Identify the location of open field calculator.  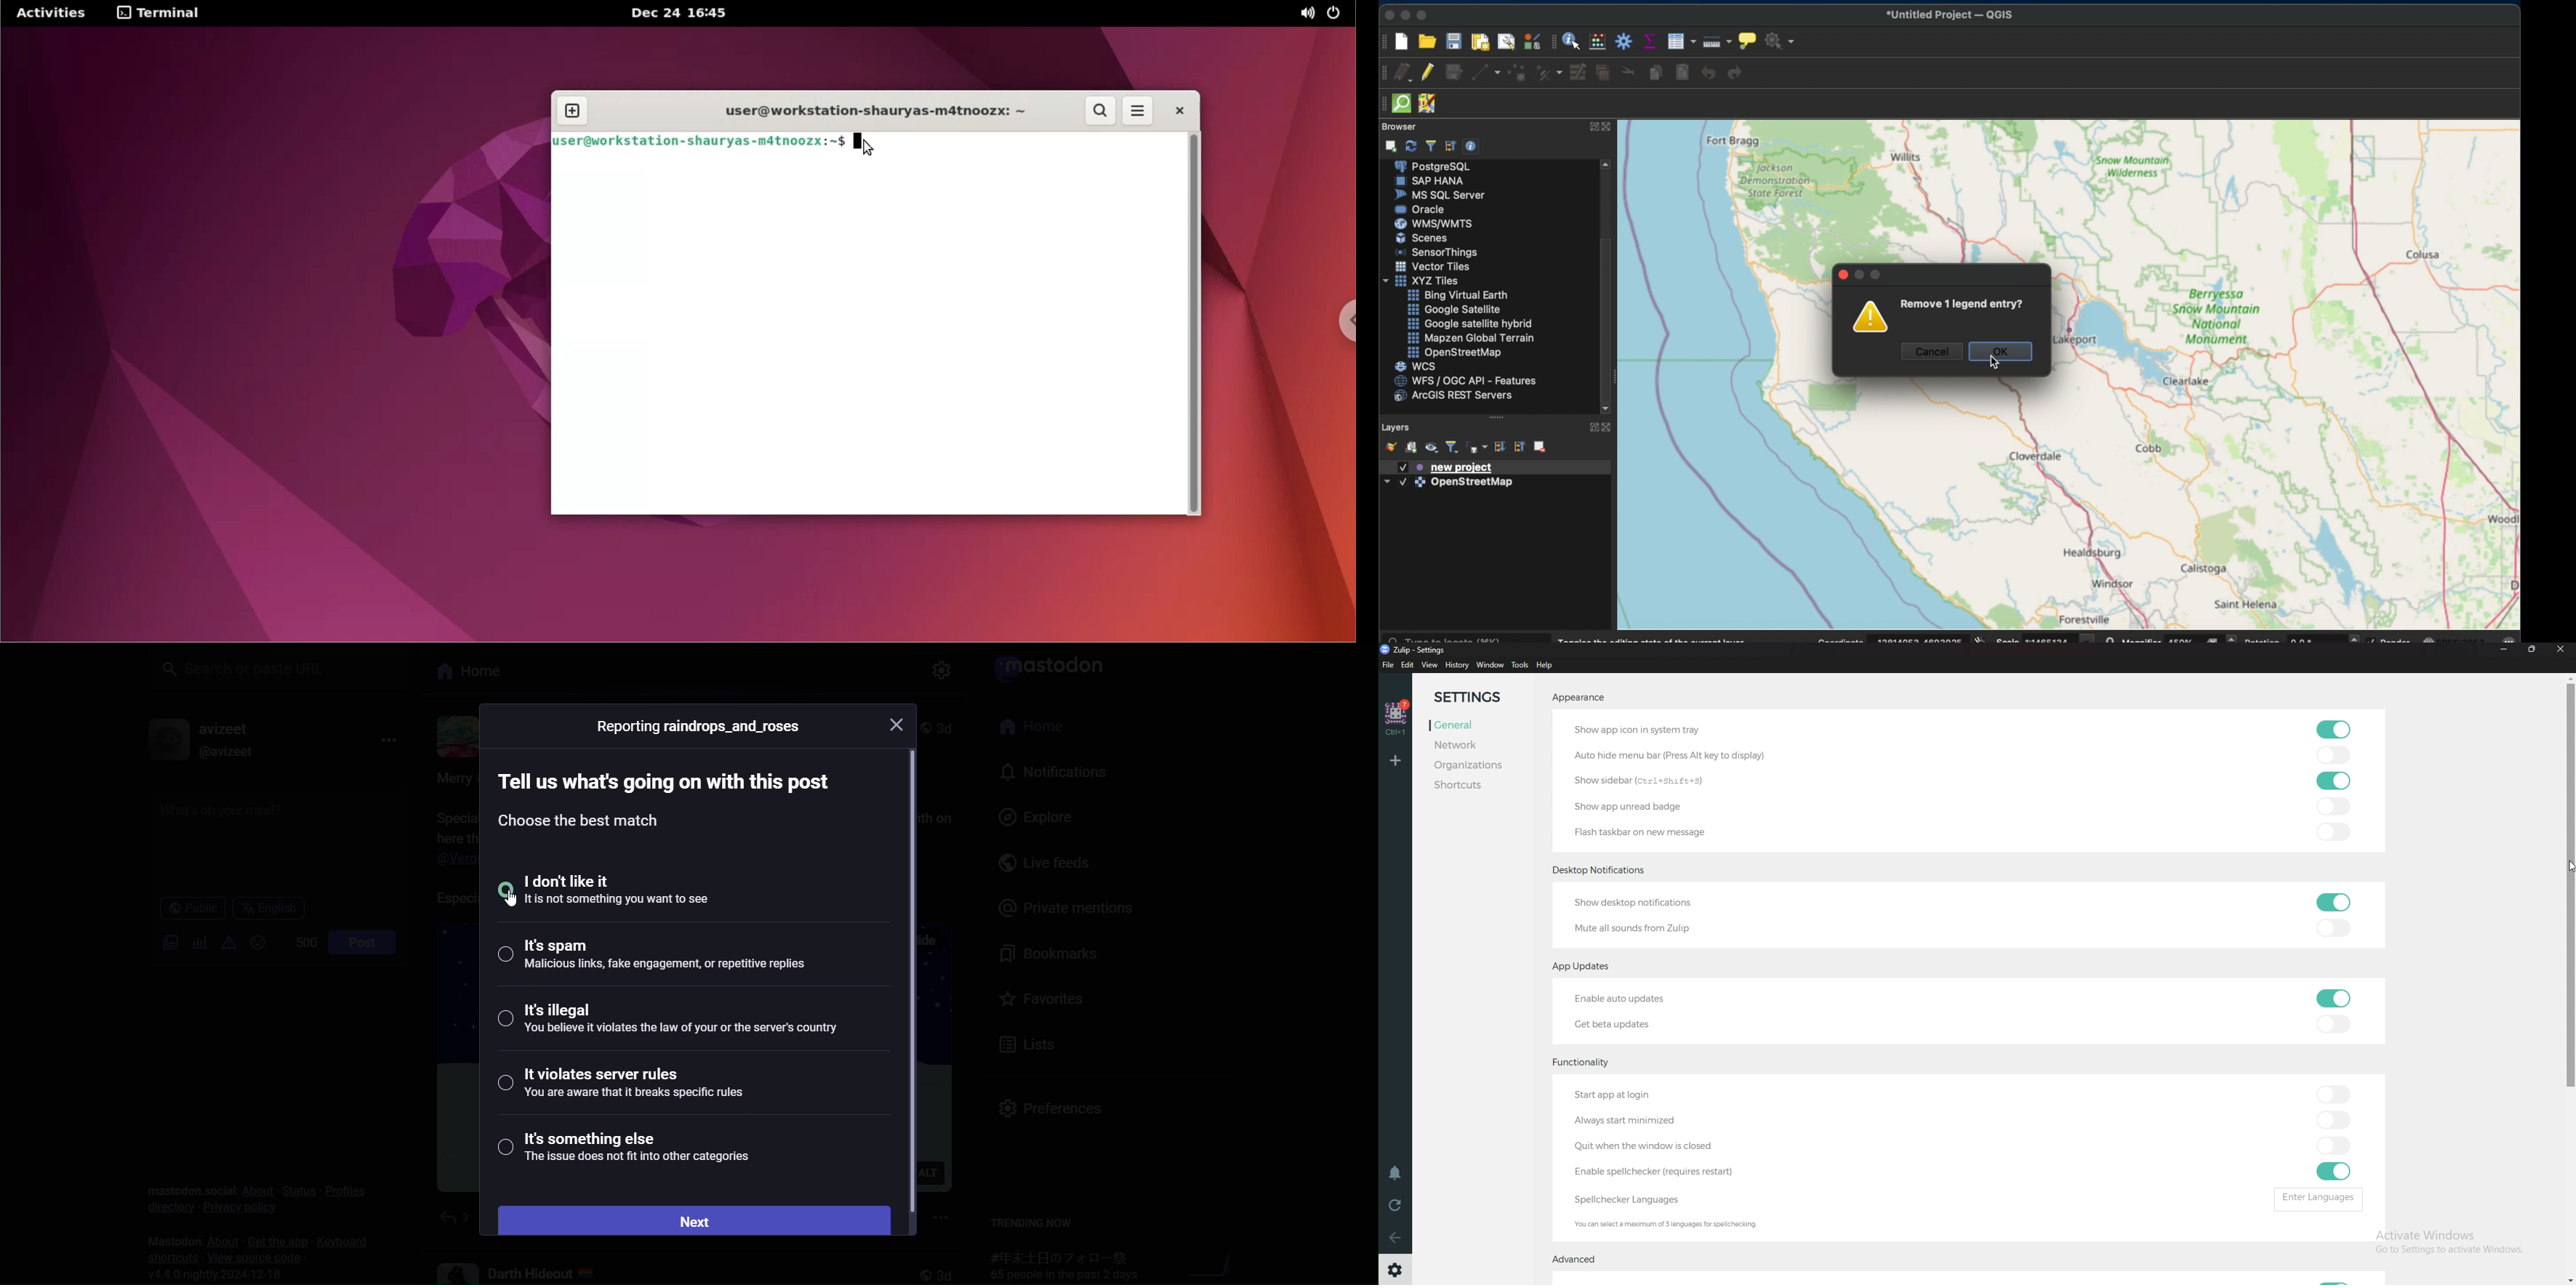
(1599, 41).